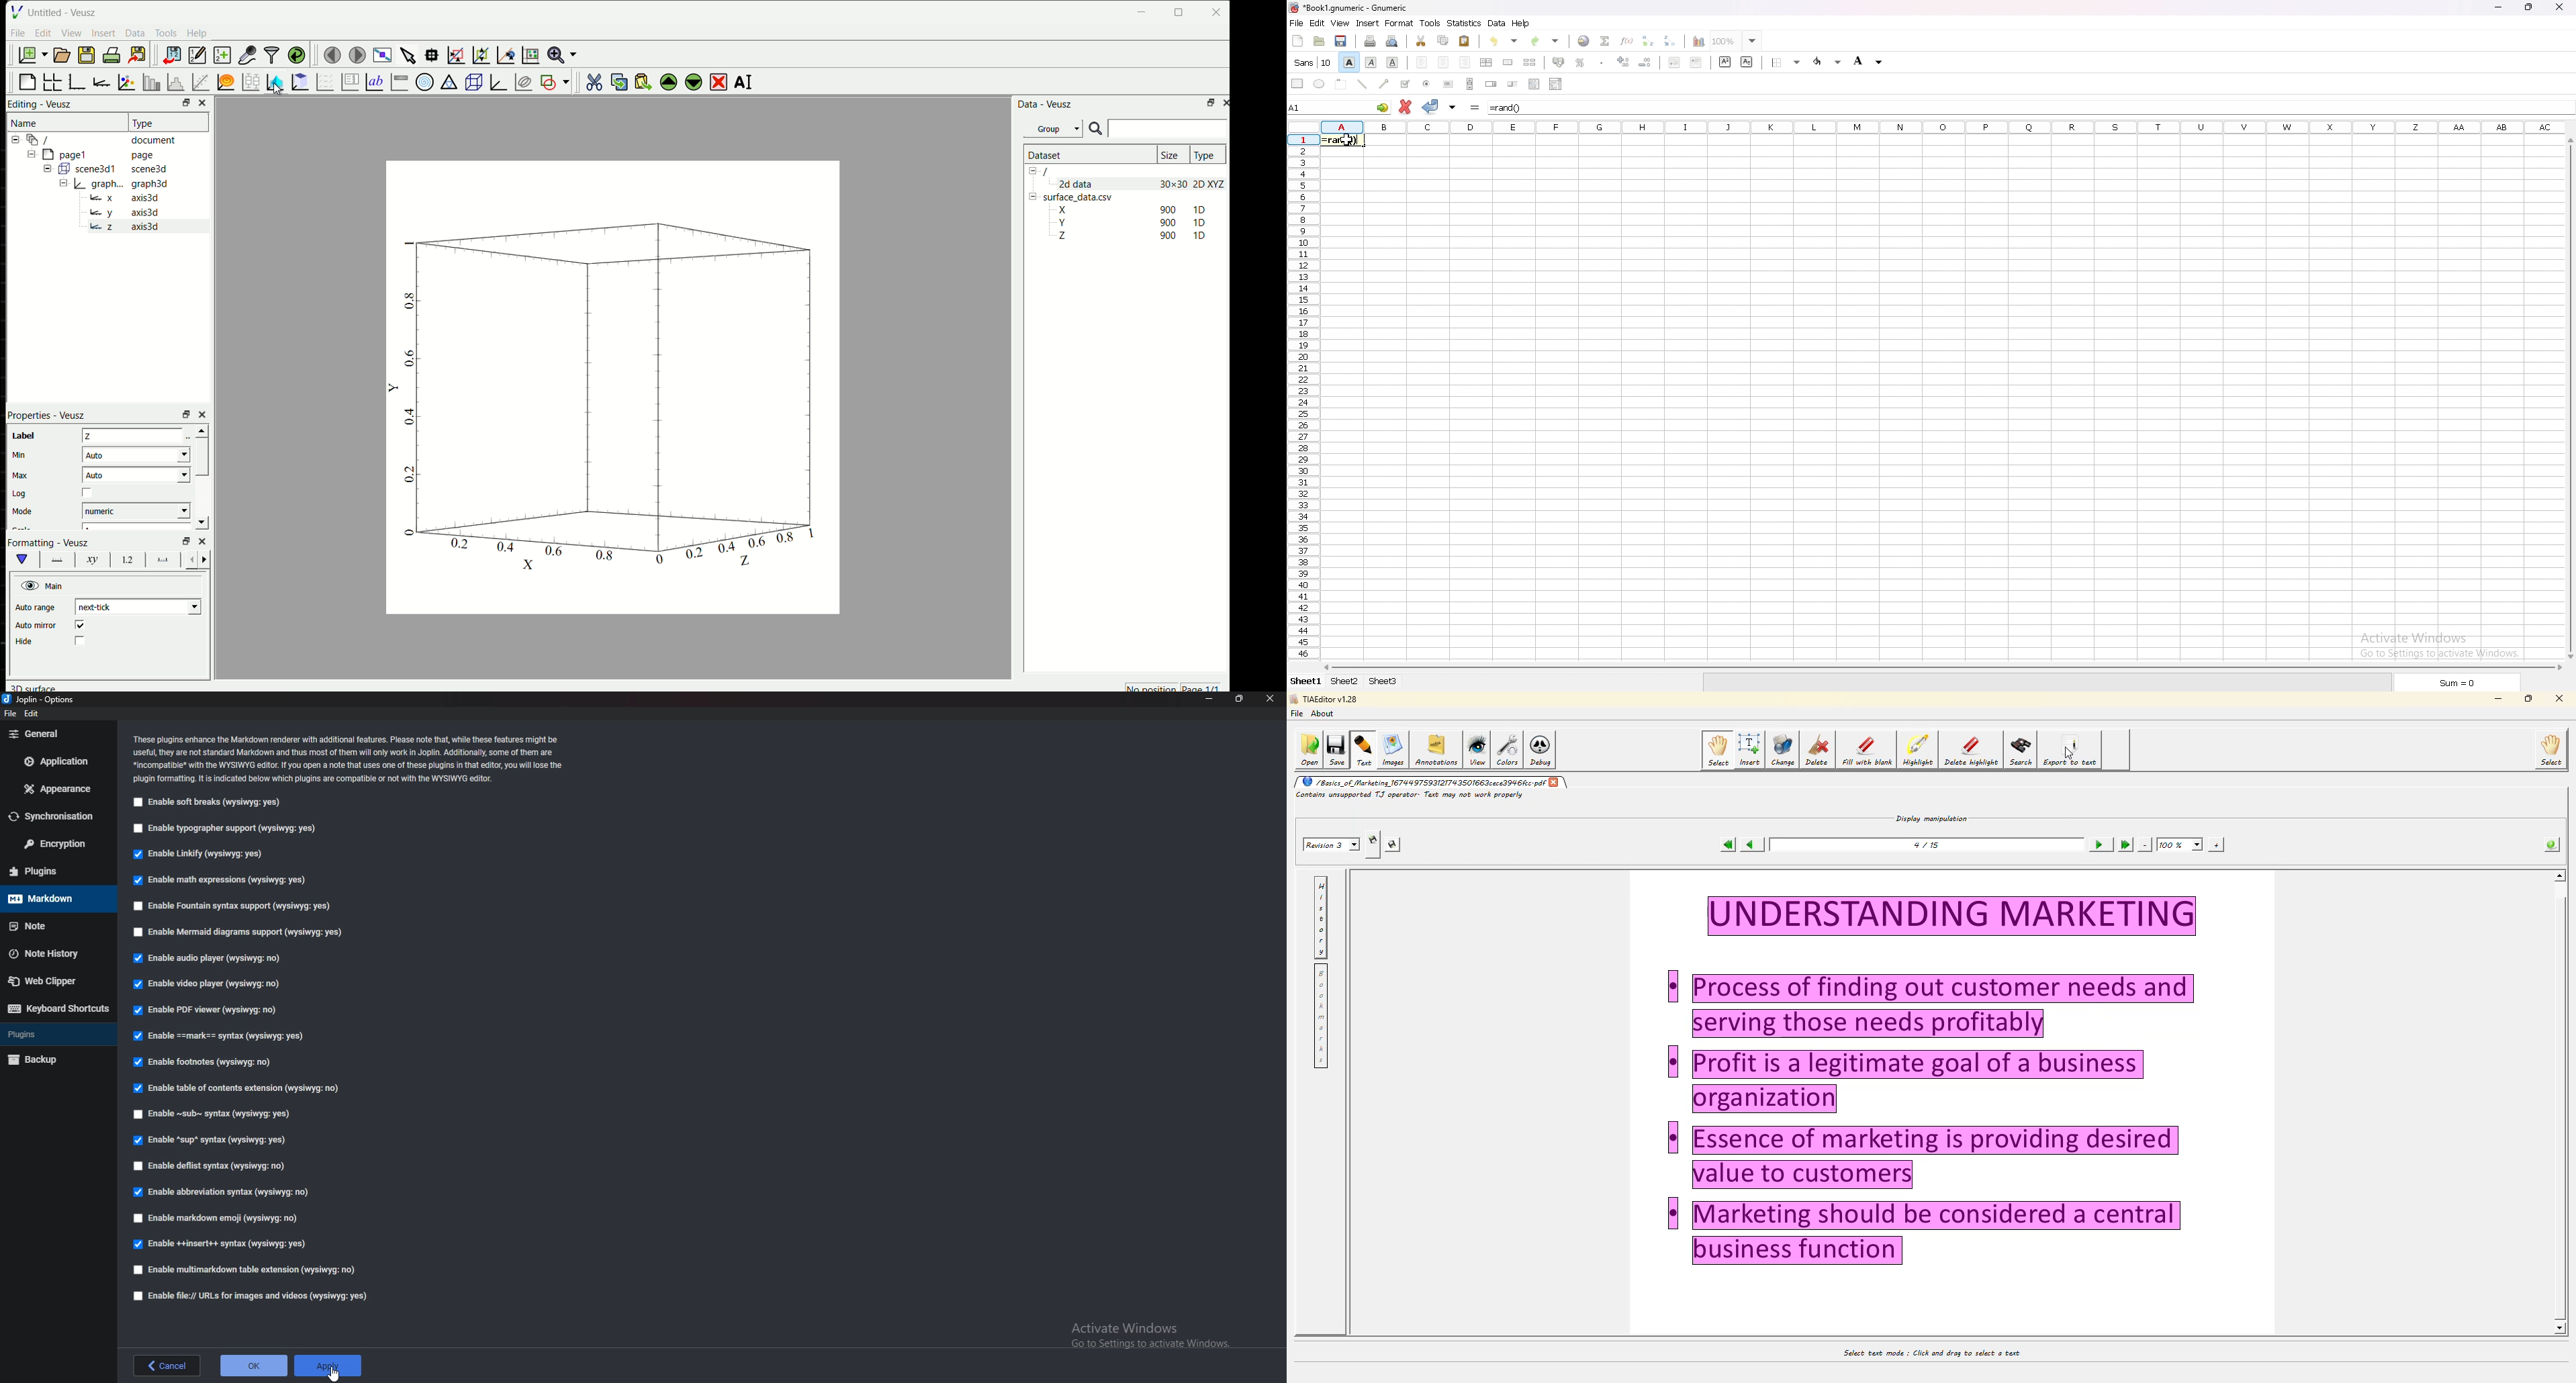 This screenshot has height=1400, width=2576. Describe the element at coordinates (241, 1088) in the screenshot. I see `Enable table of contents extension` at that location.